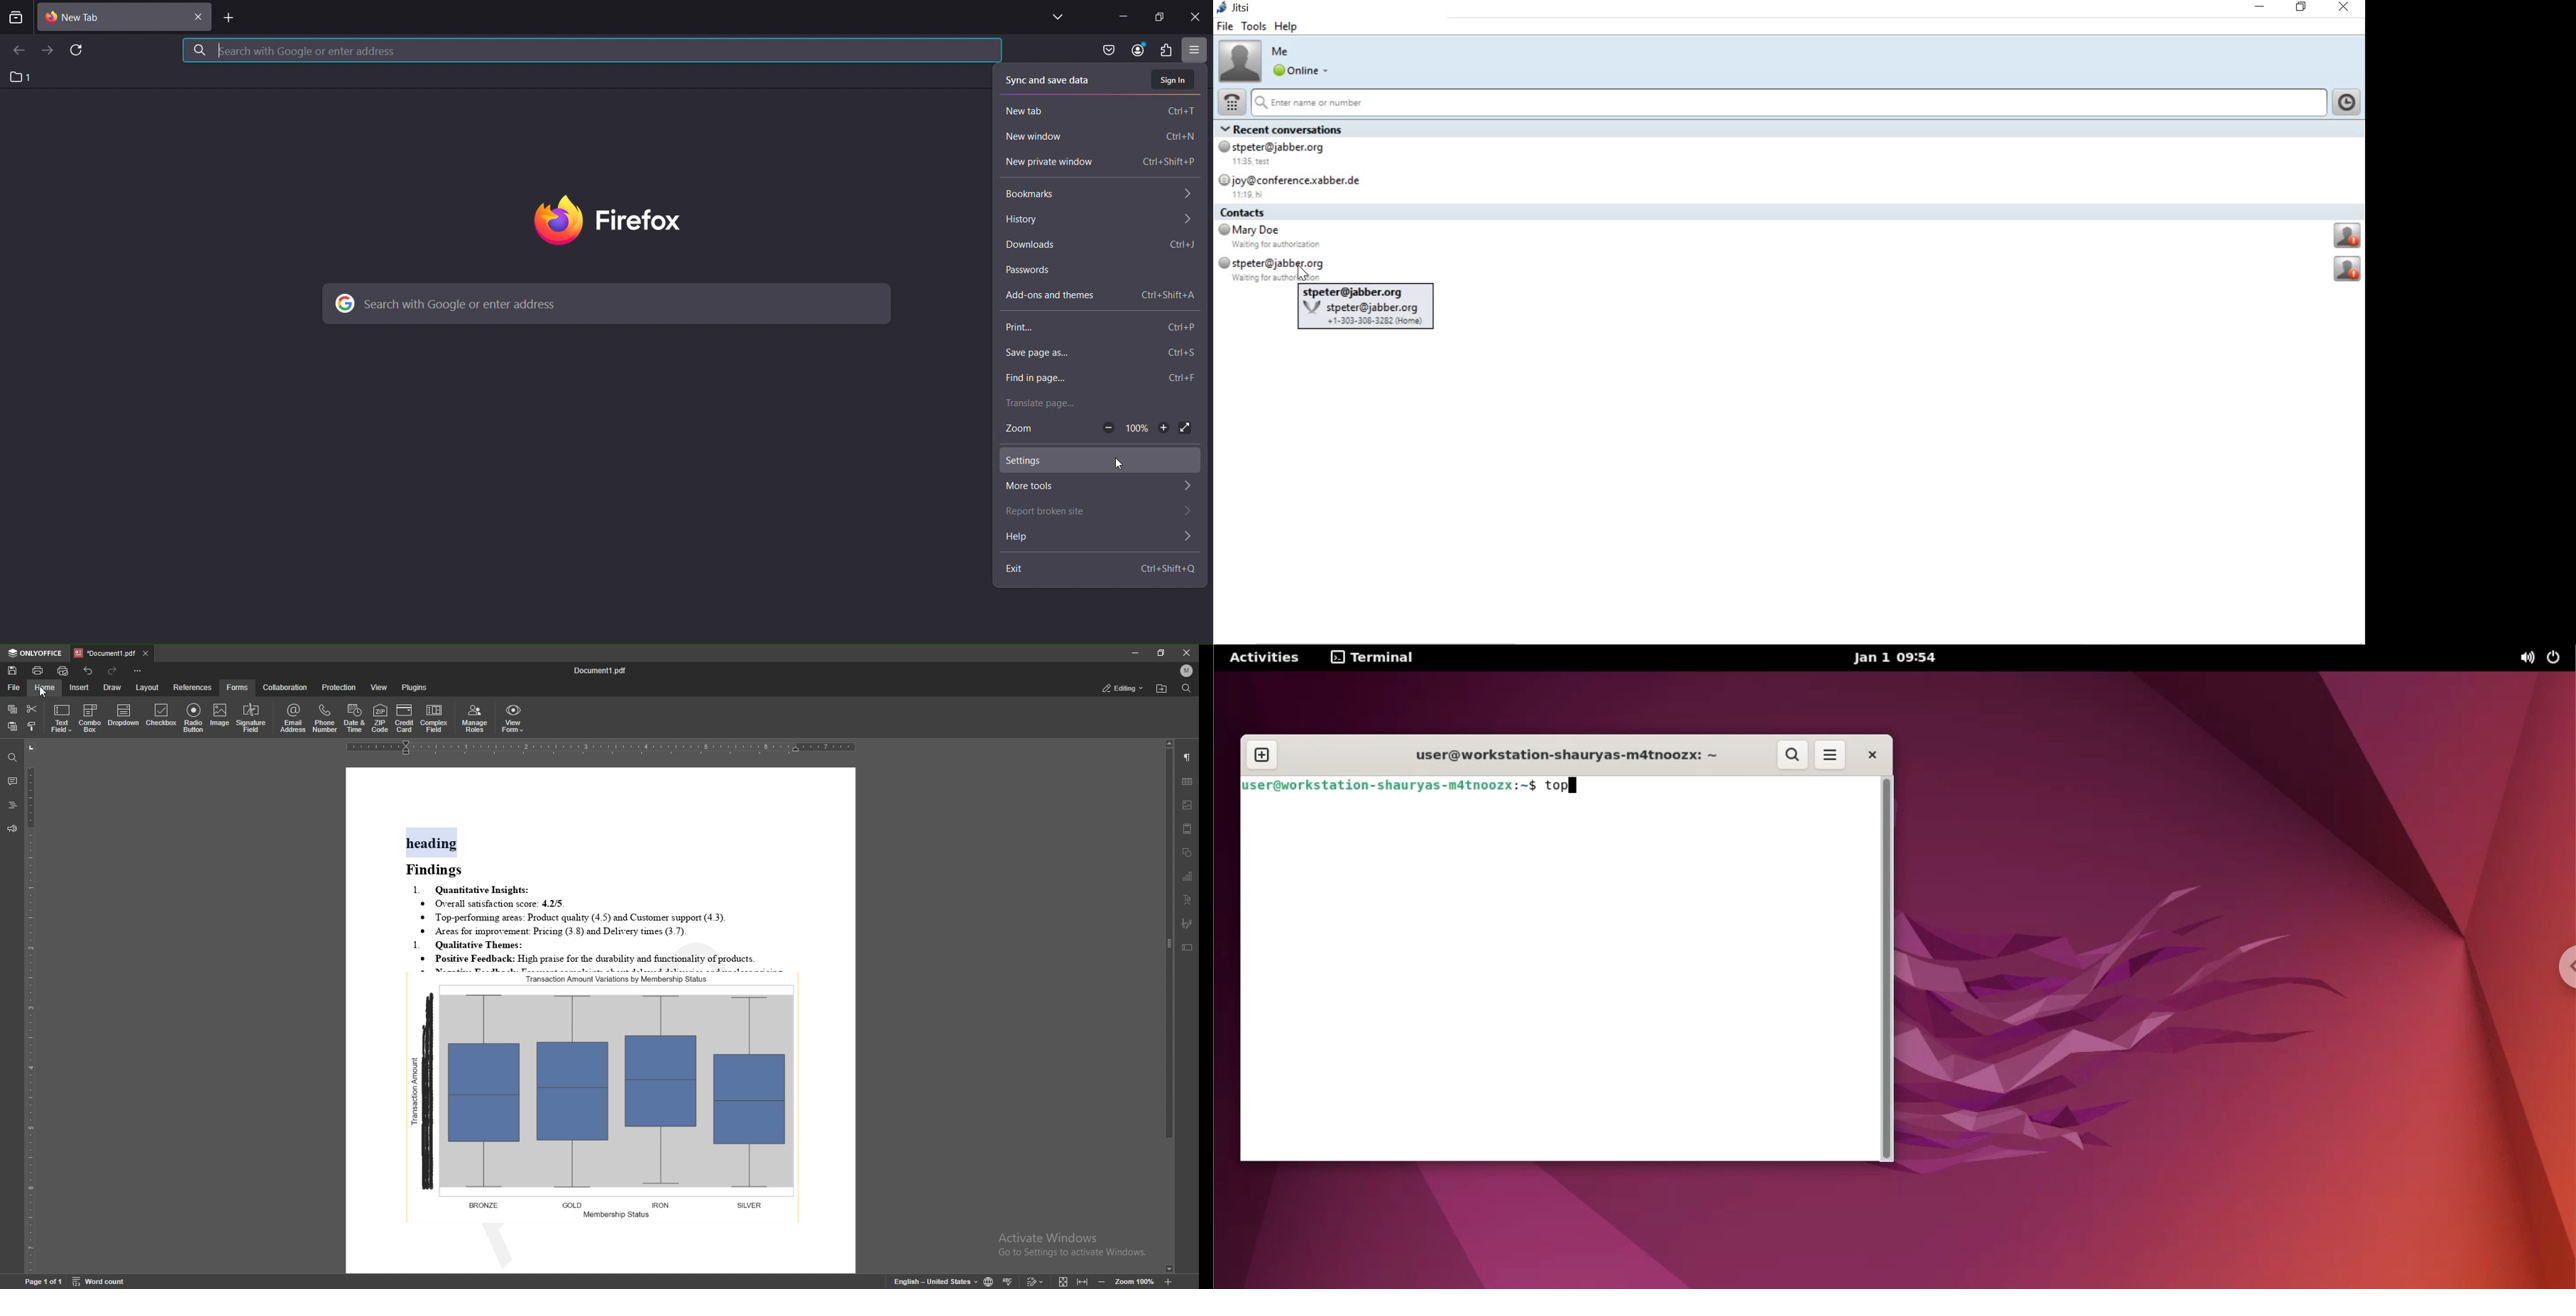 The width and height of the screenshot is (2576, 1316). I want to click on 1. Qualitative Themes:, so click(475, 945).